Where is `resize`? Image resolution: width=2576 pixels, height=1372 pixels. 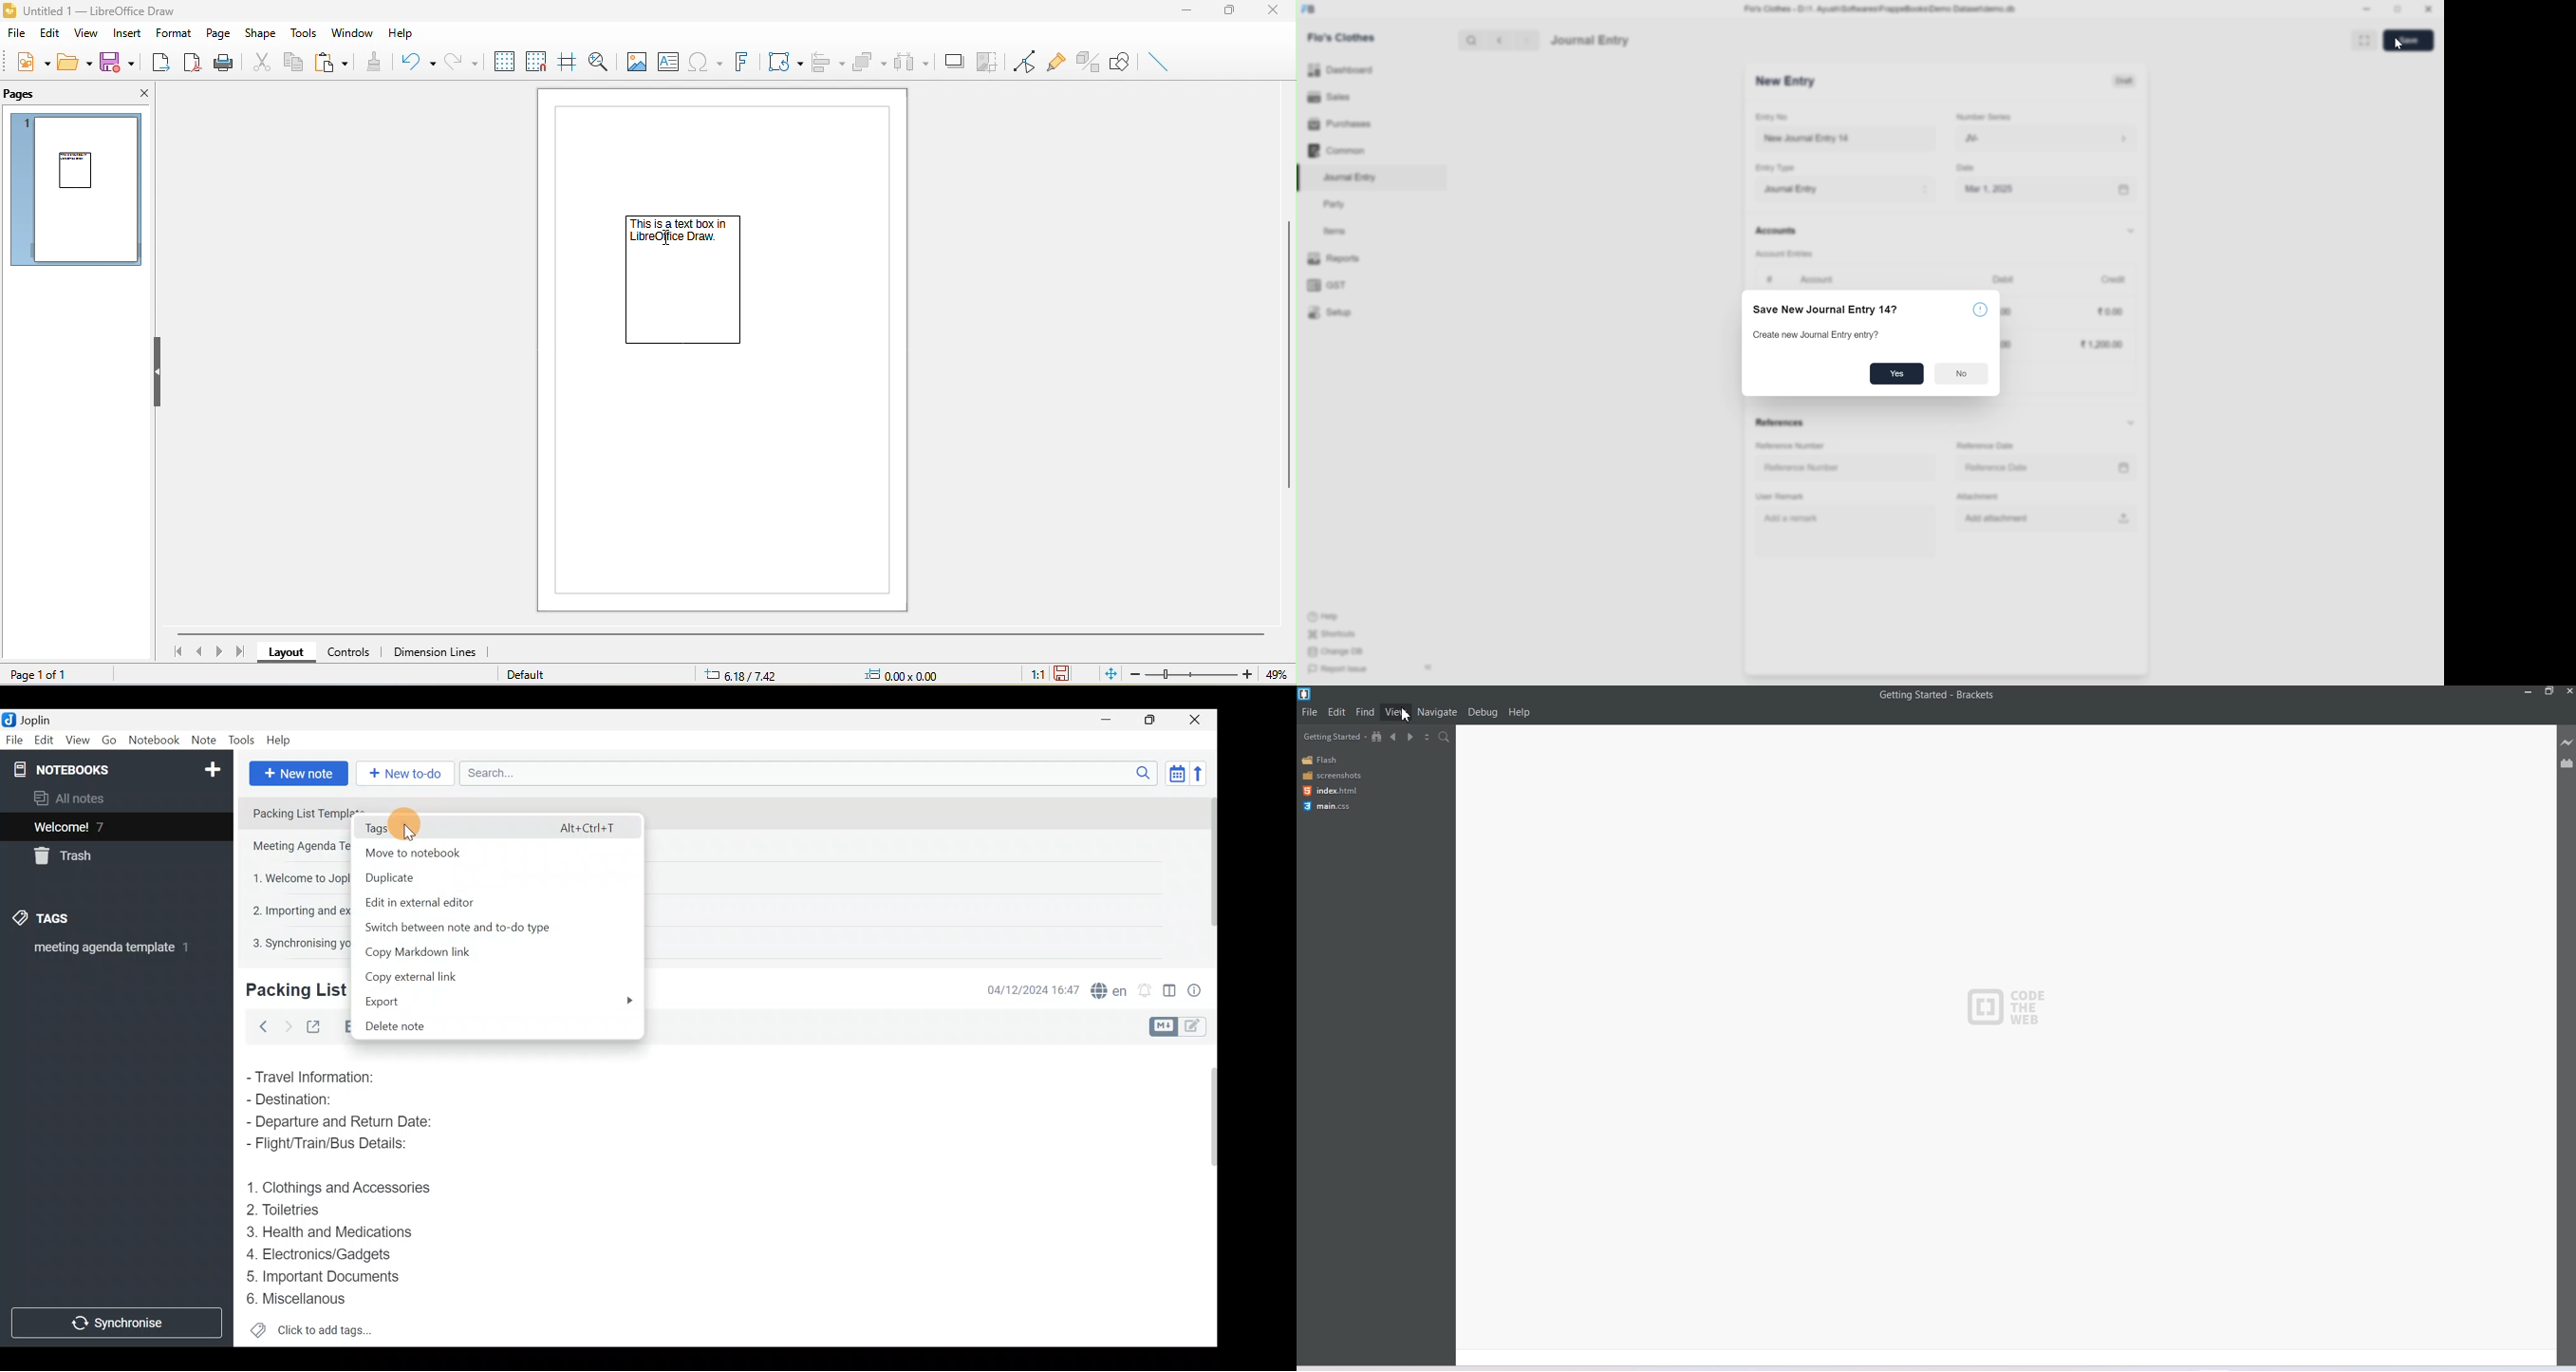 resize is located at coordinates (2397, 9).